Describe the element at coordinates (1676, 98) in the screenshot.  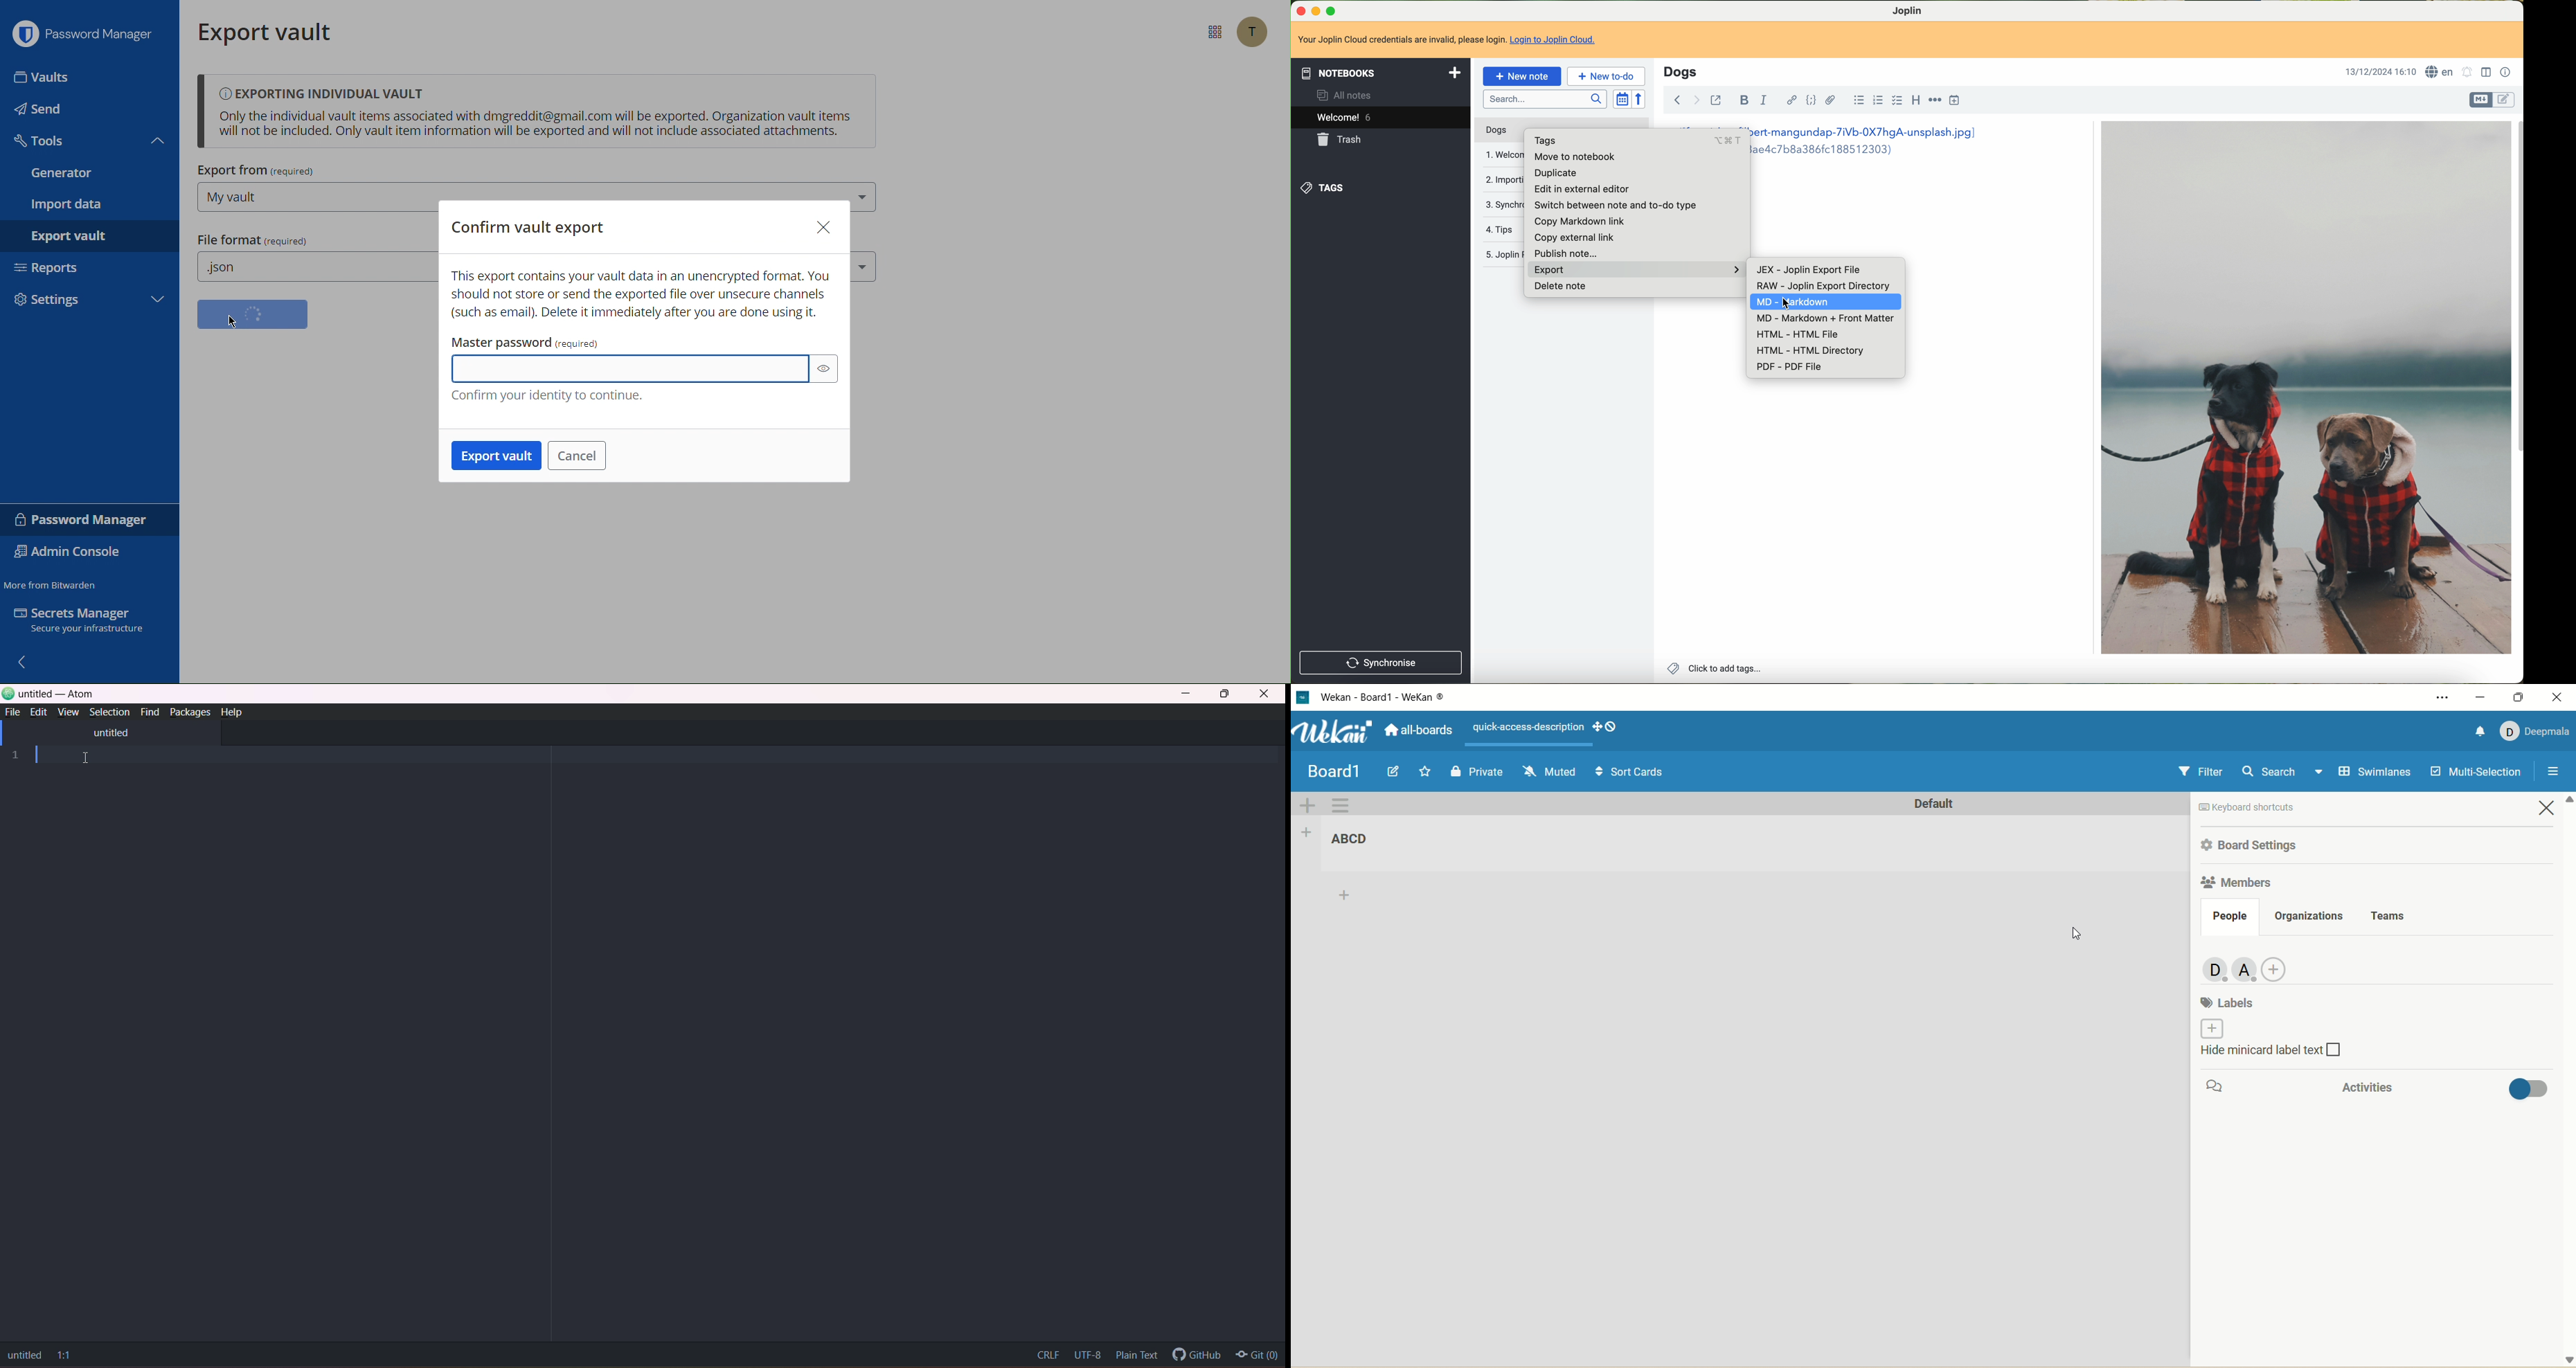
I see `navigate back arrow` at that location.